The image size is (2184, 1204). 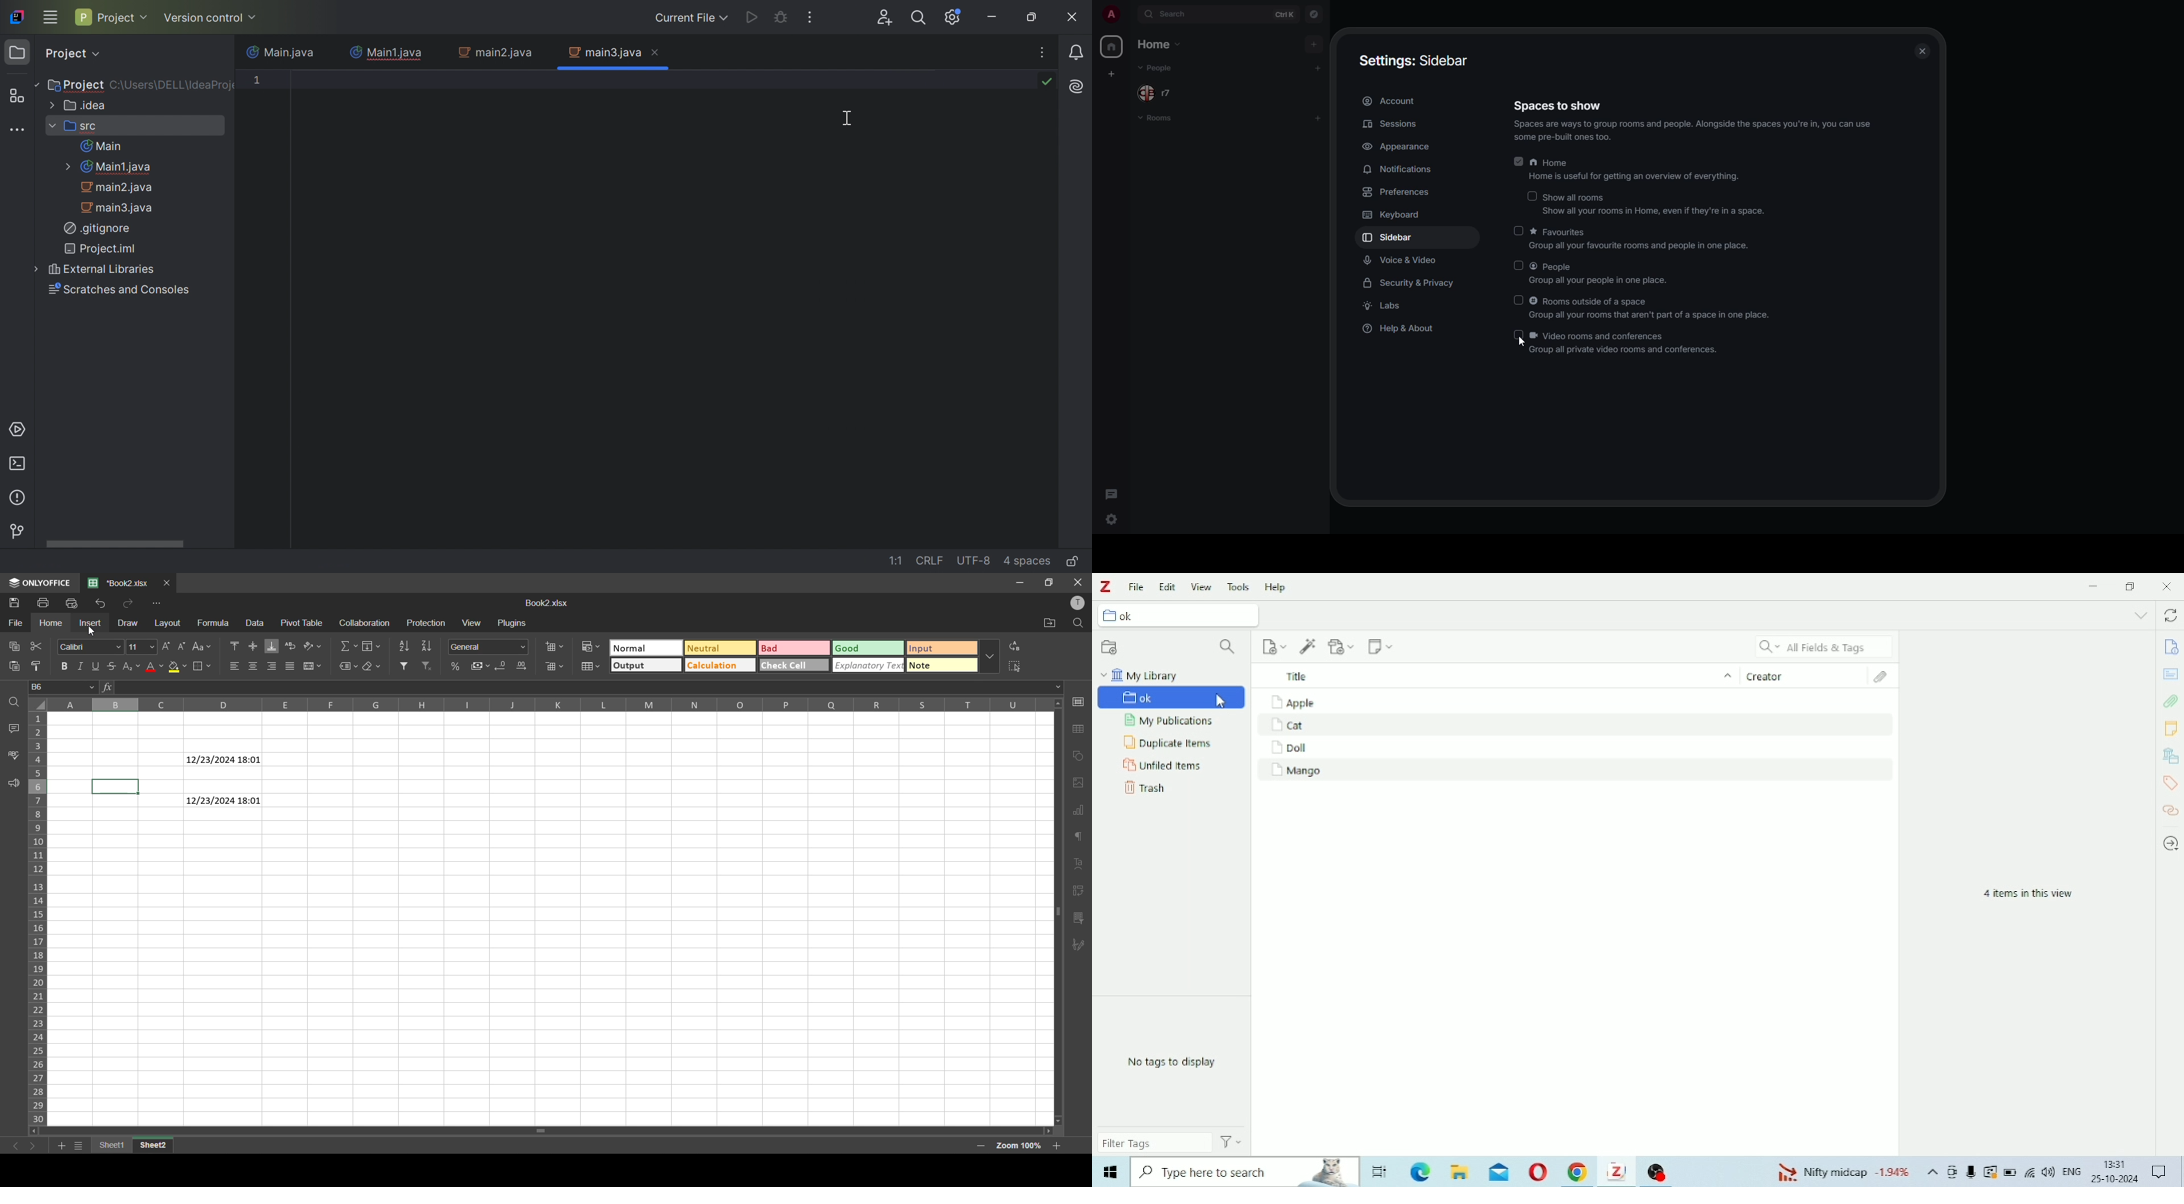 What do you see at coordinates (2117, 1164) in the screenshot?
I see `13:31` at bounding box center [2117, 1164].